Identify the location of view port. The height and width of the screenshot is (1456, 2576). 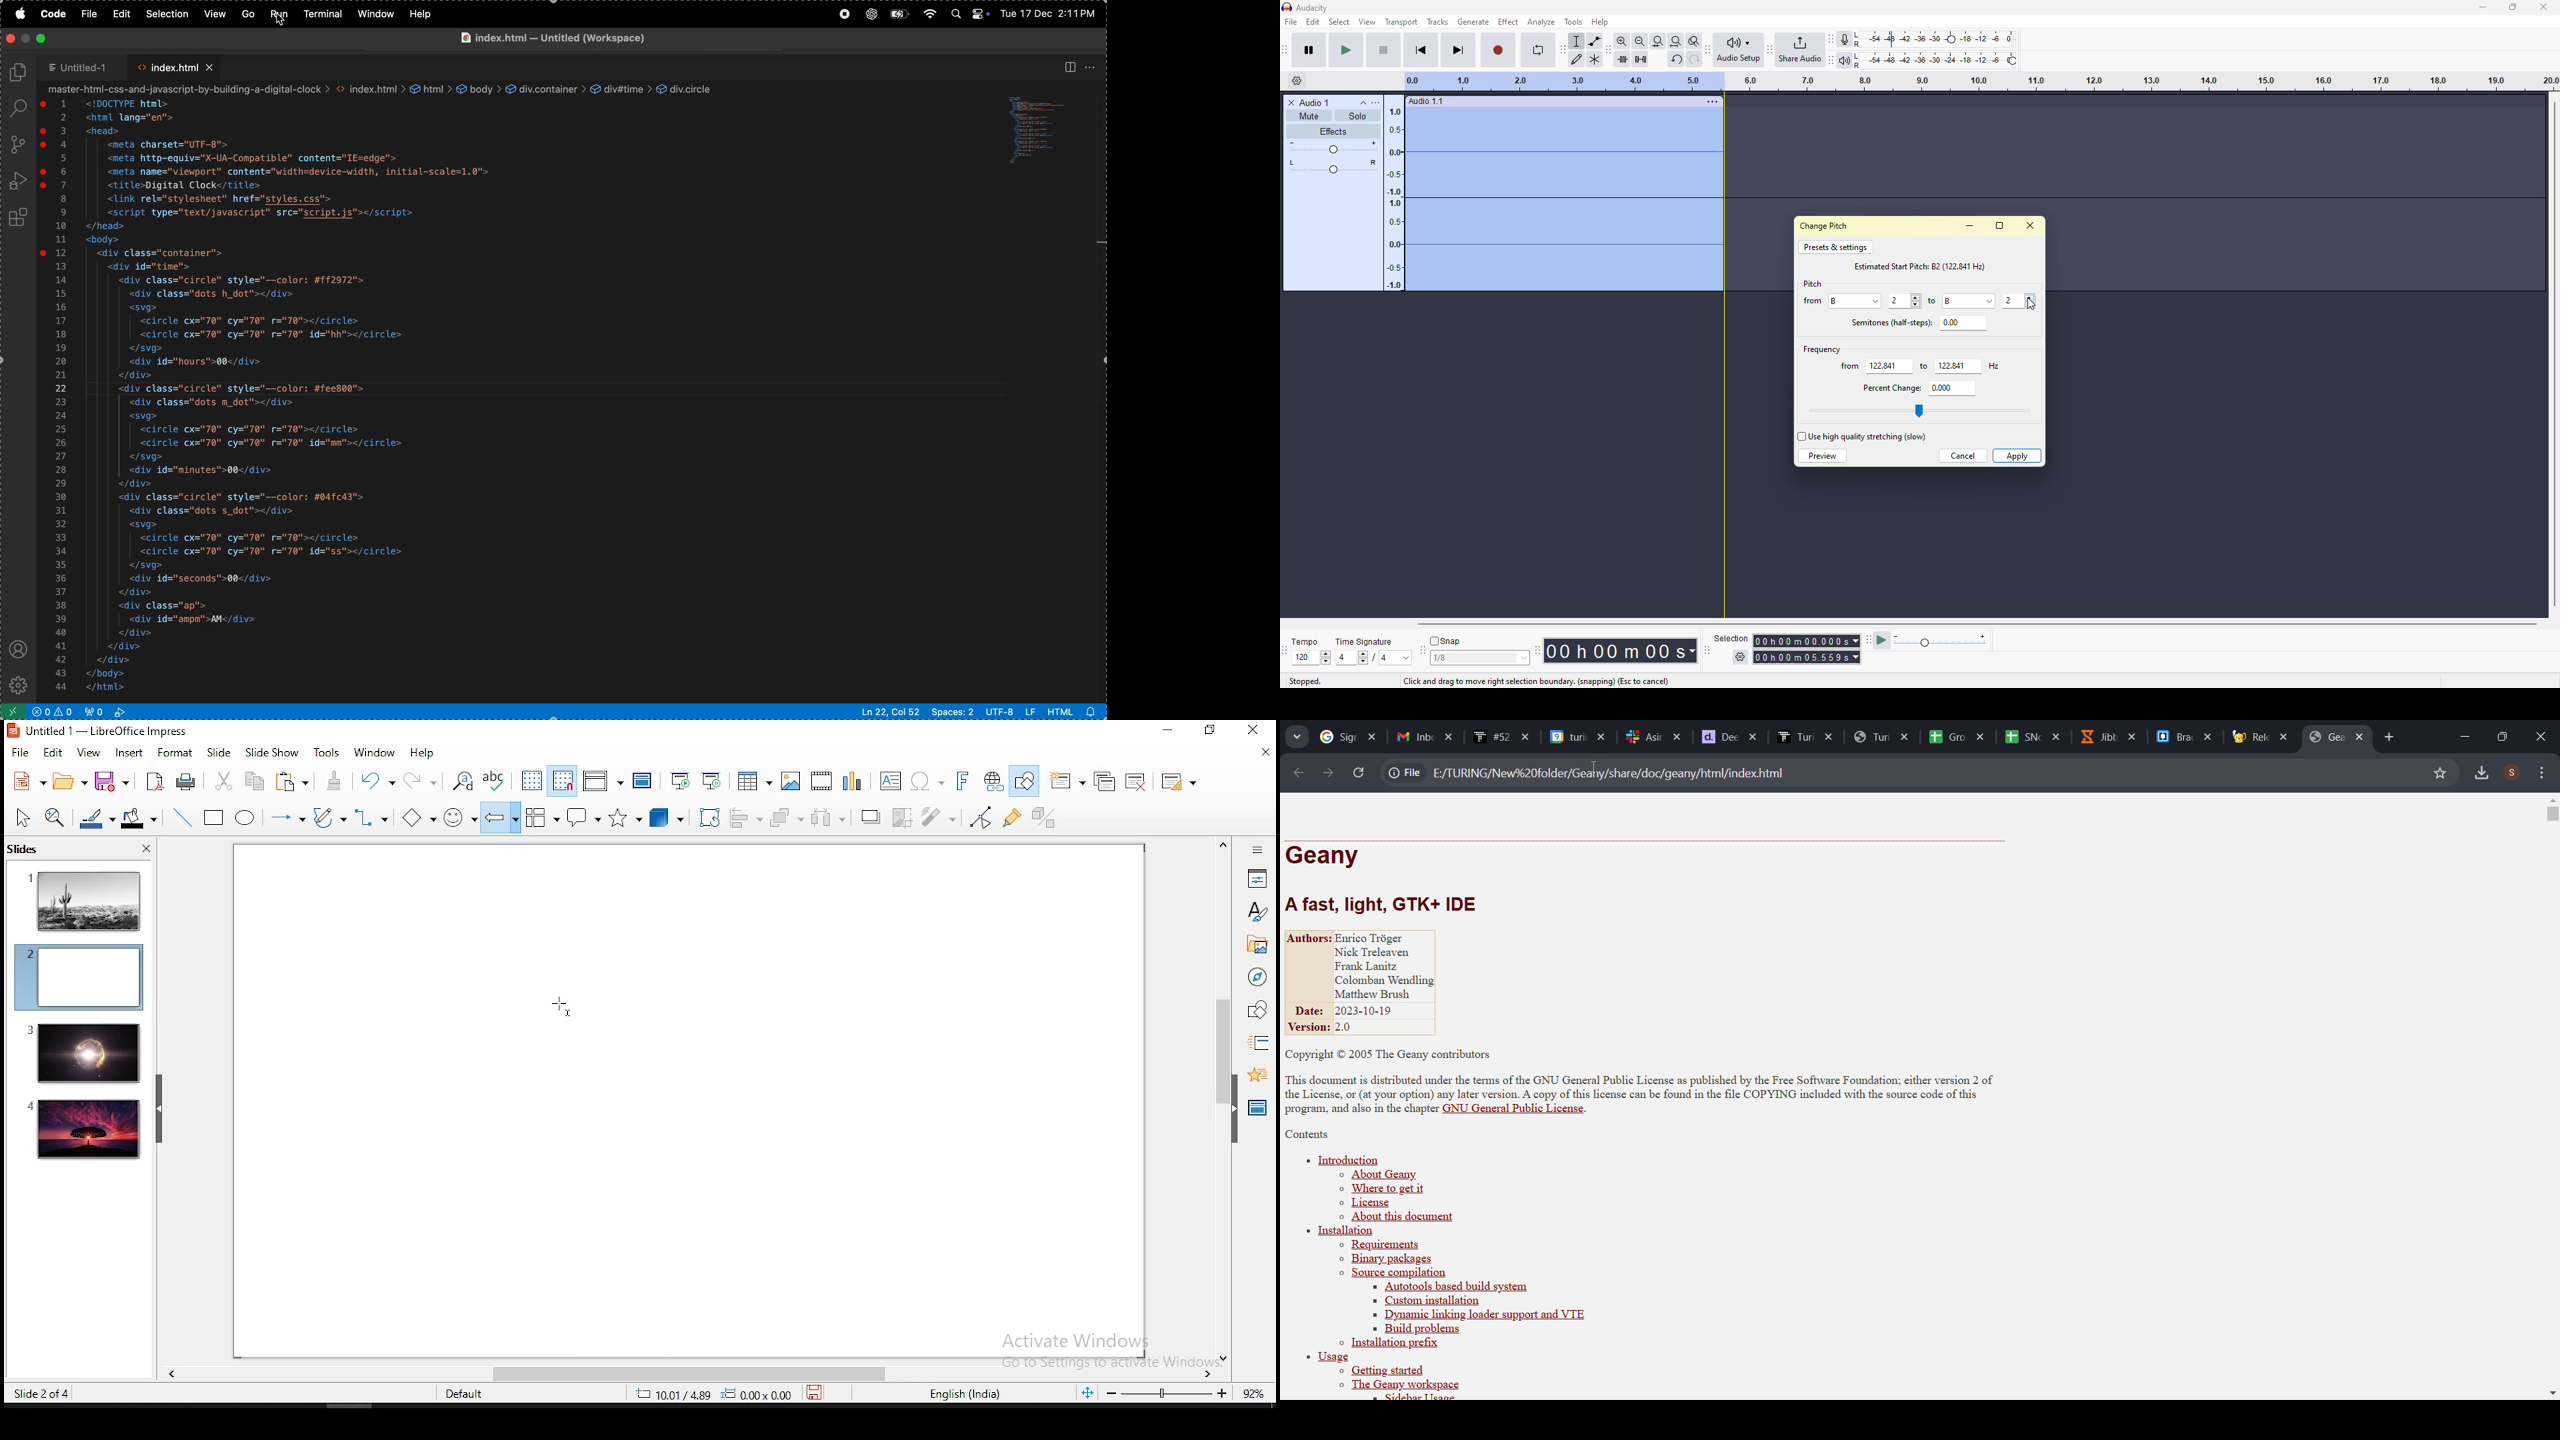
(105, 711).